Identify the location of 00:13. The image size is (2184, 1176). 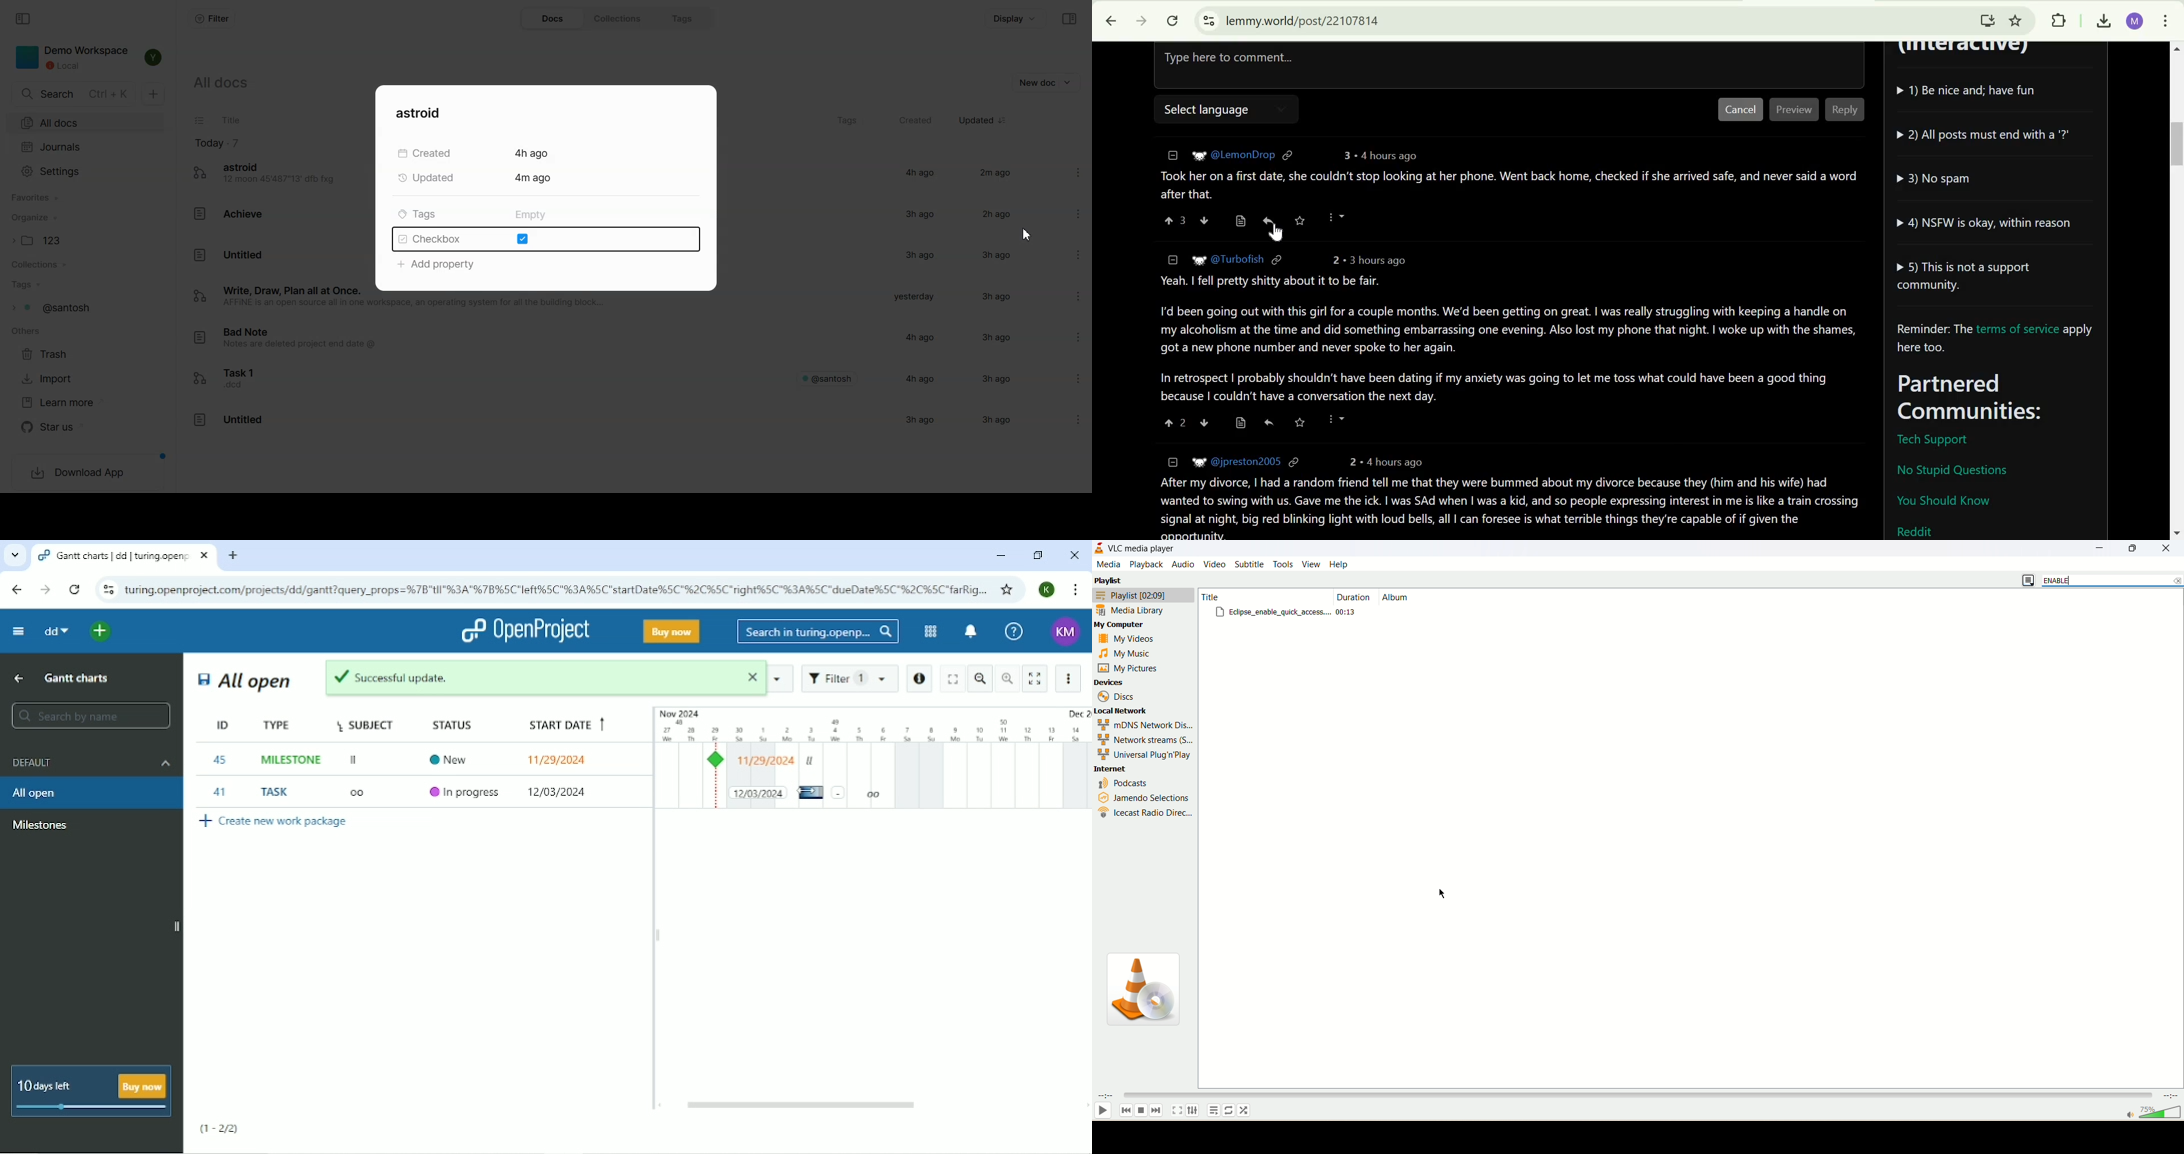
(1346, 612).